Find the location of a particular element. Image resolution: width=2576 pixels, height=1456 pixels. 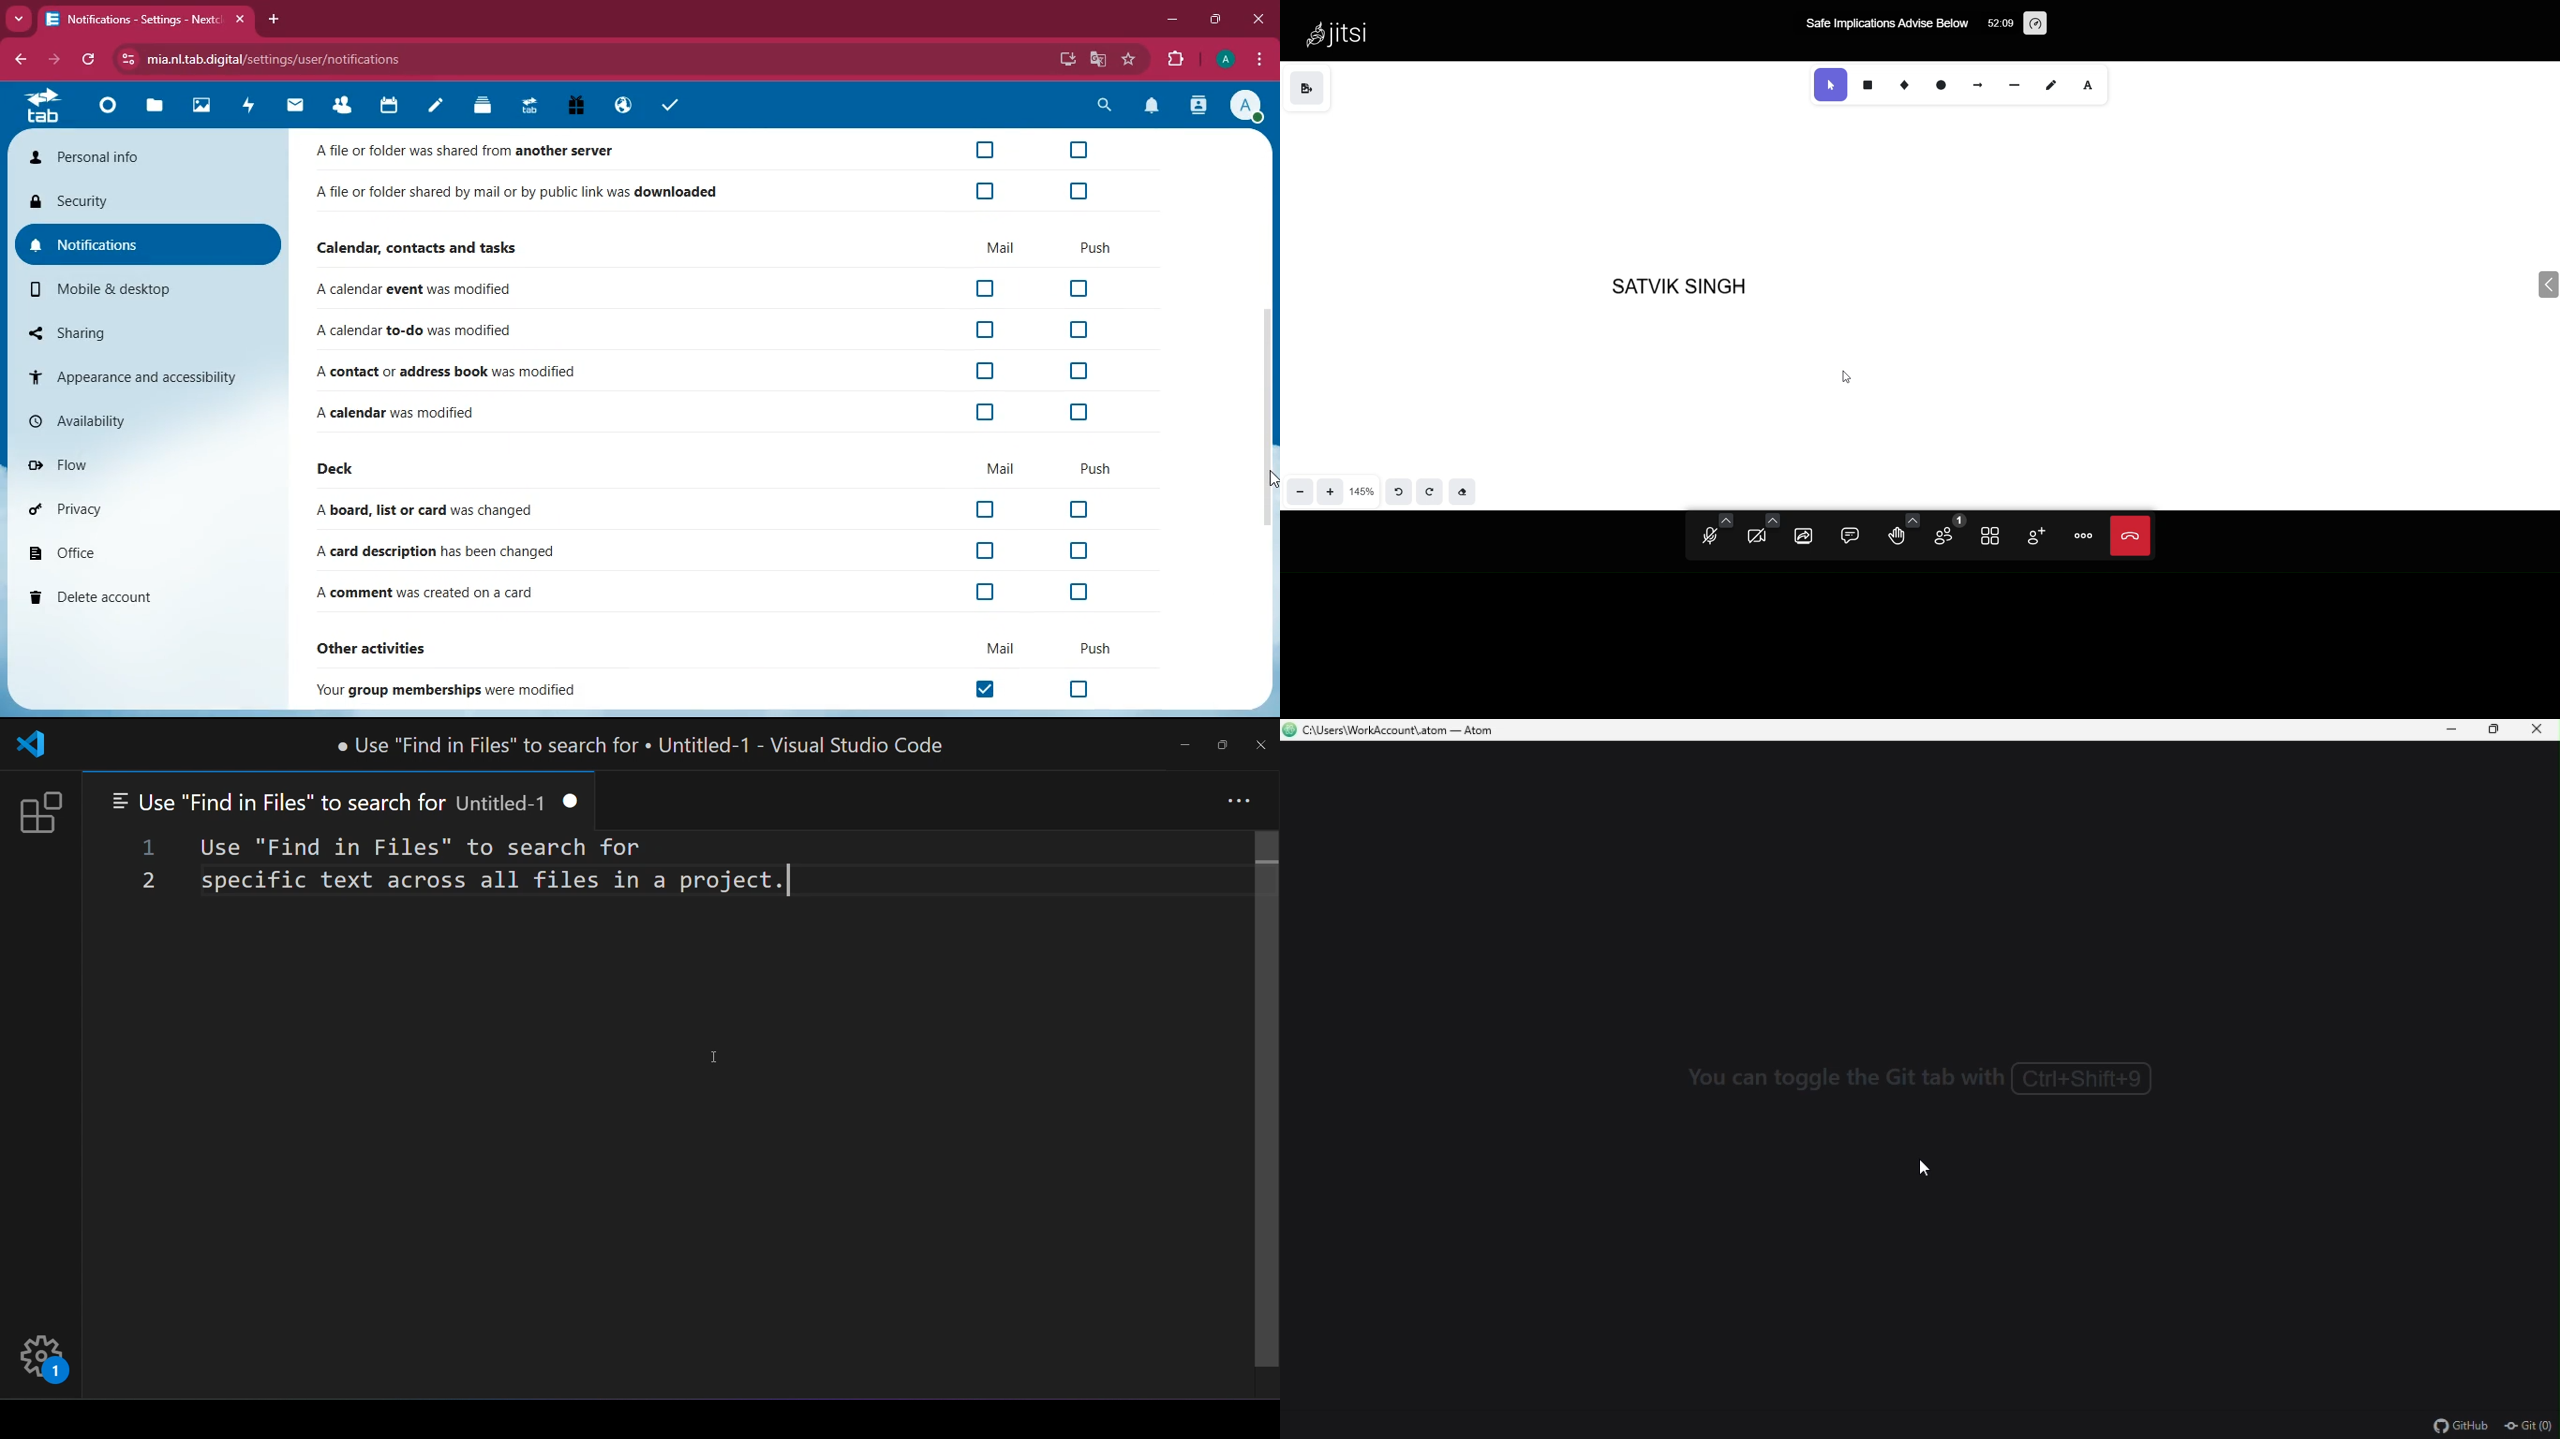

off is located at coordinates (1074, 510).